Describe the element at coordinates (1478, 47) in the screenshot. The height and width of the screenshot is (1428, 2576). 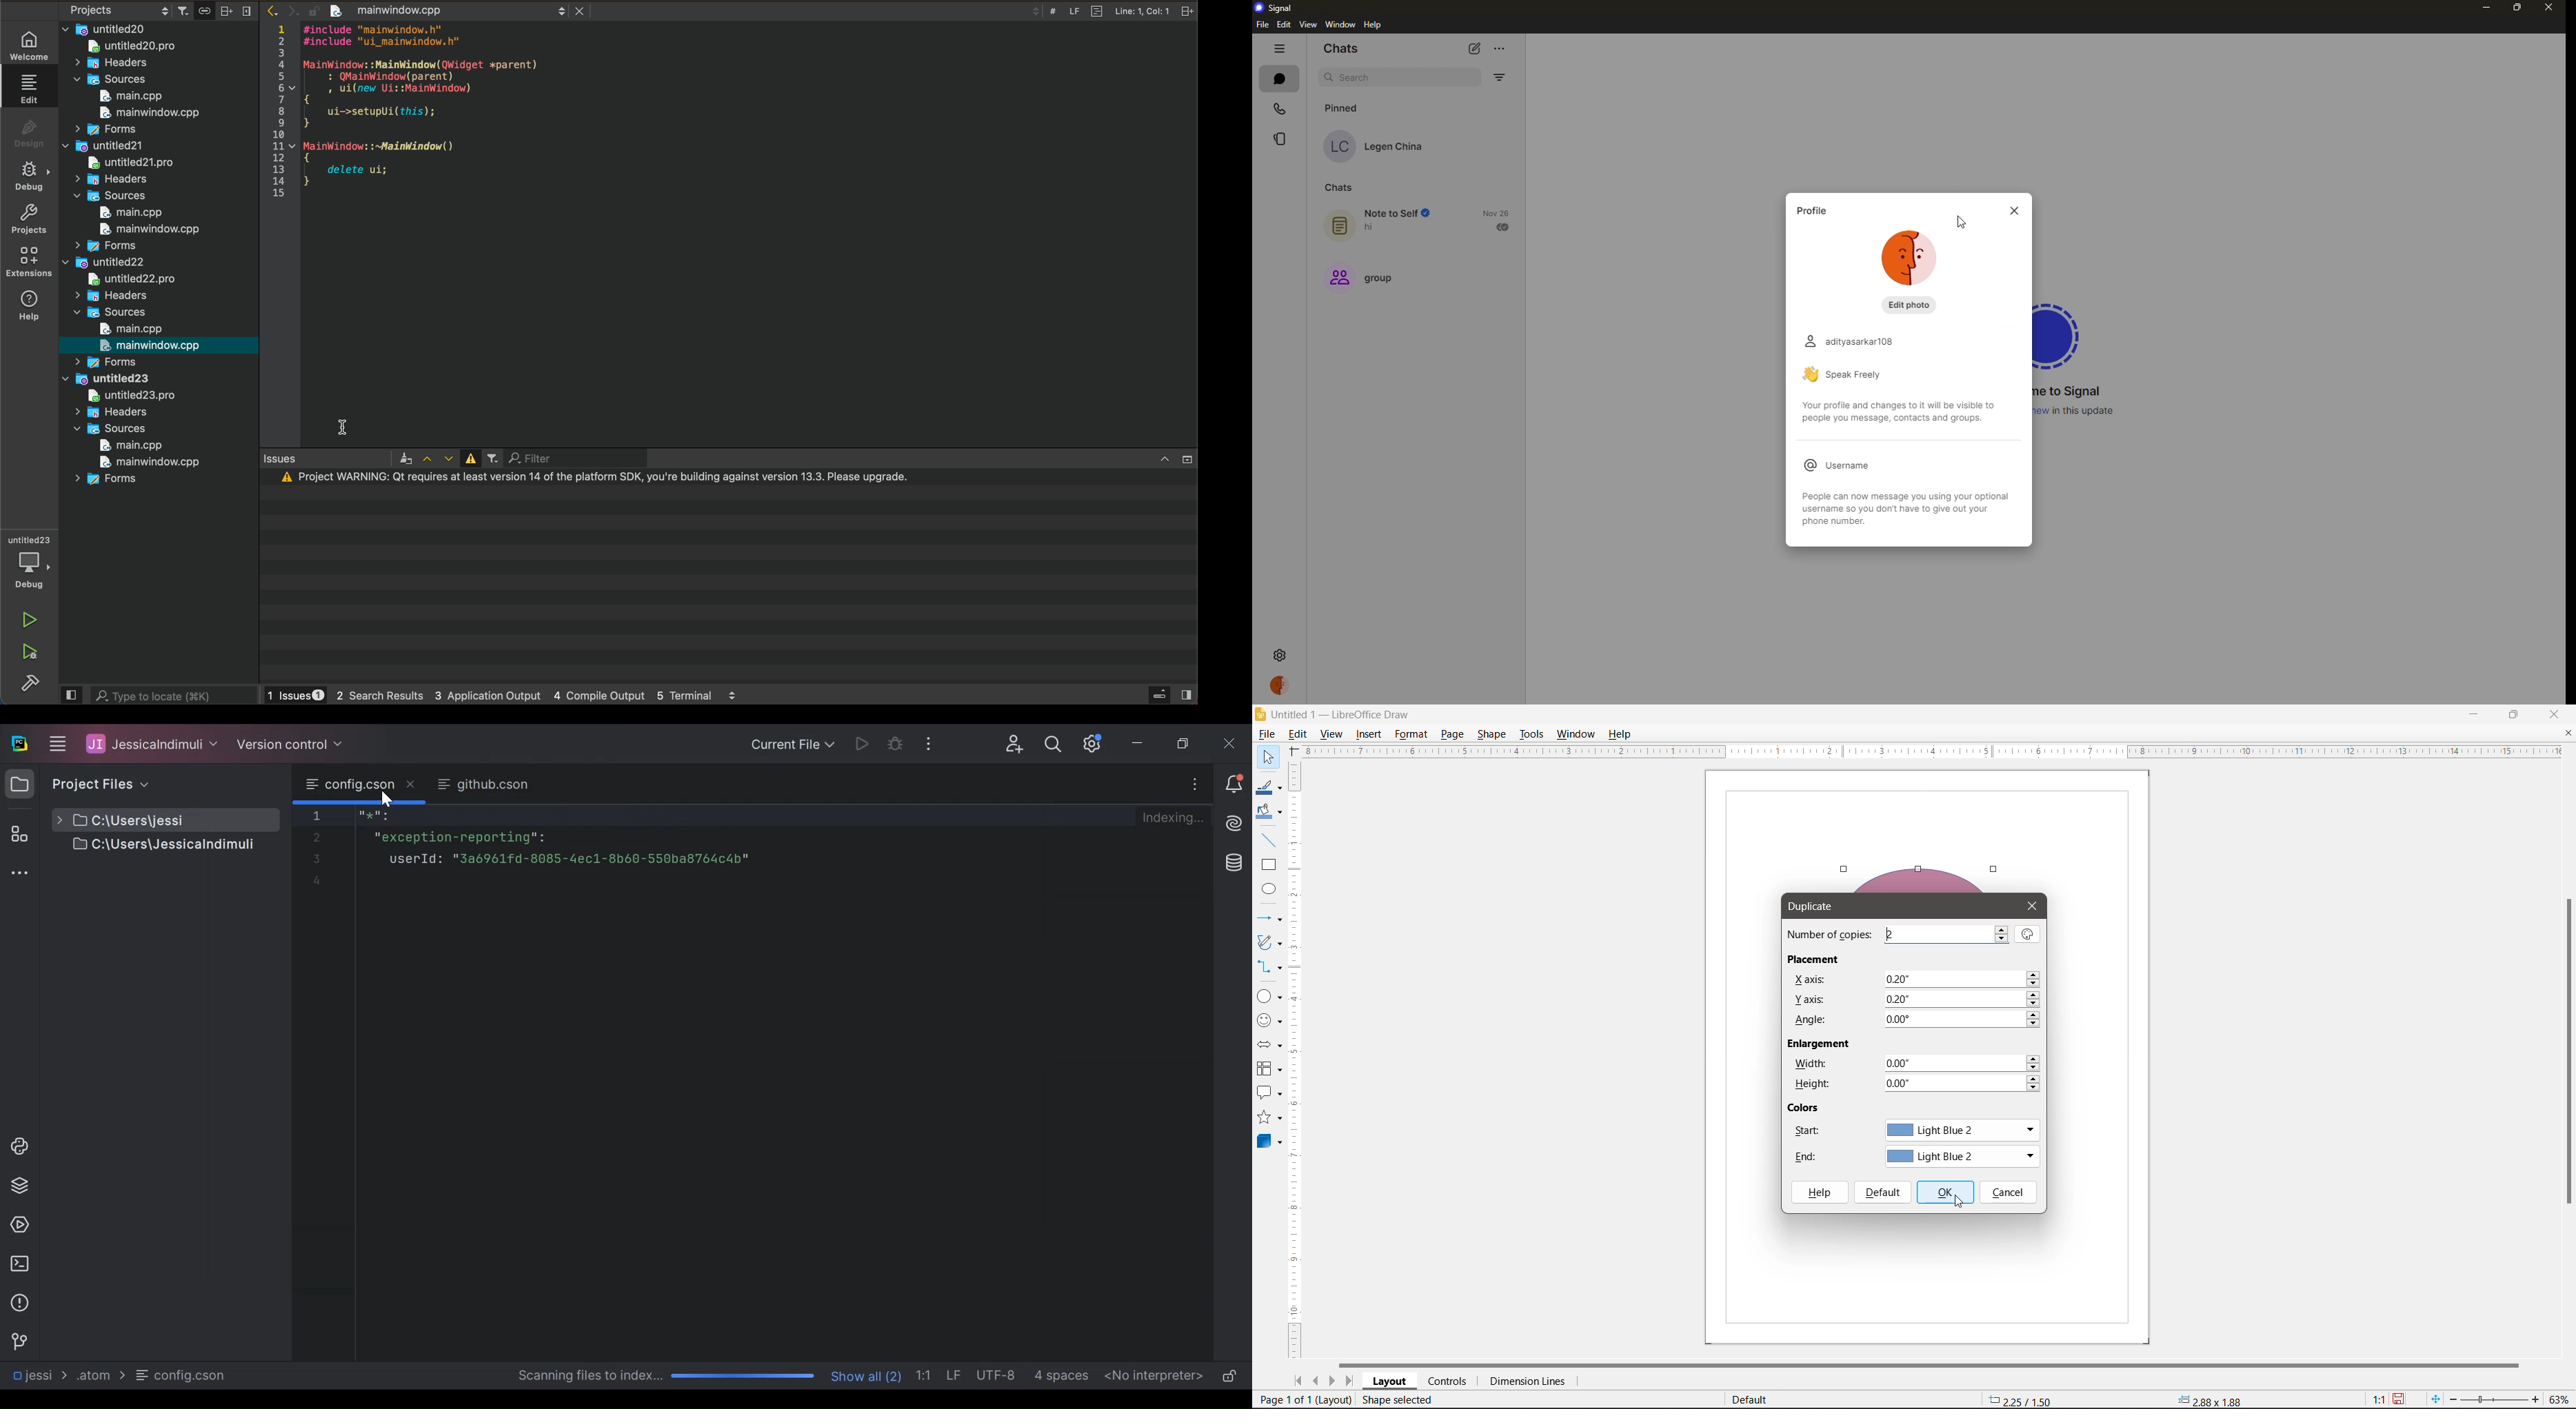
I see `new chat` at that location.